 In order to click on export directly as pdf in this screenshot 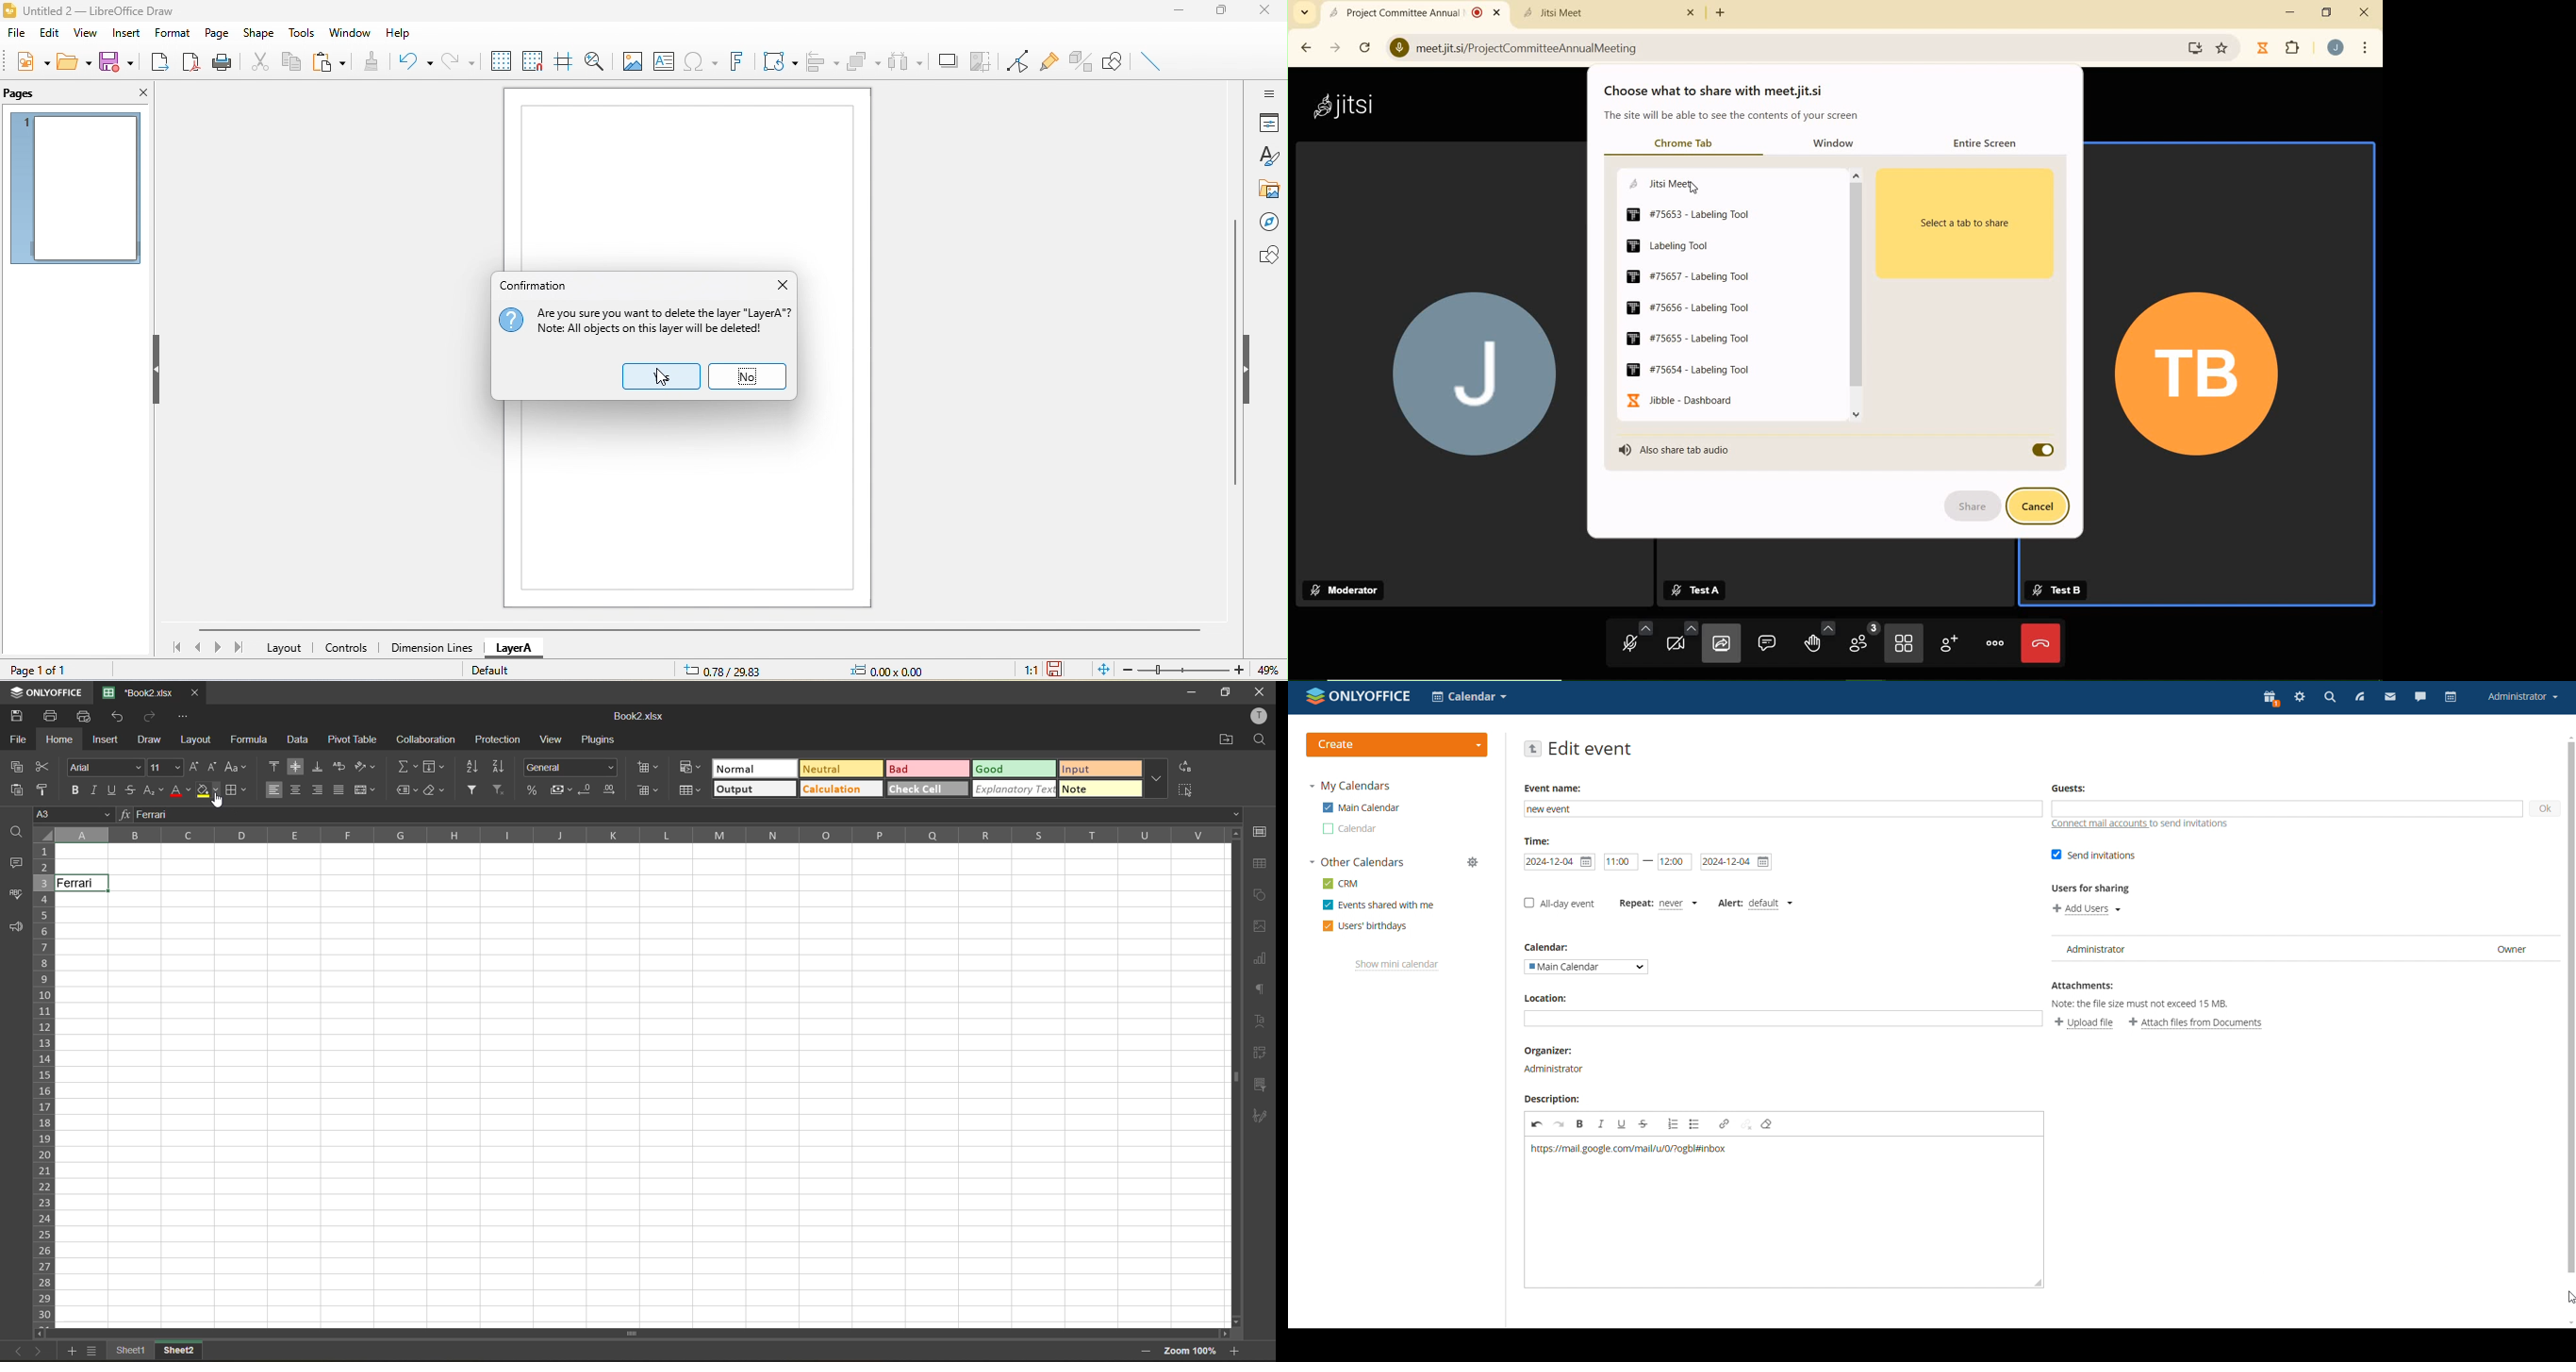, I will do `click(190, 58)`.